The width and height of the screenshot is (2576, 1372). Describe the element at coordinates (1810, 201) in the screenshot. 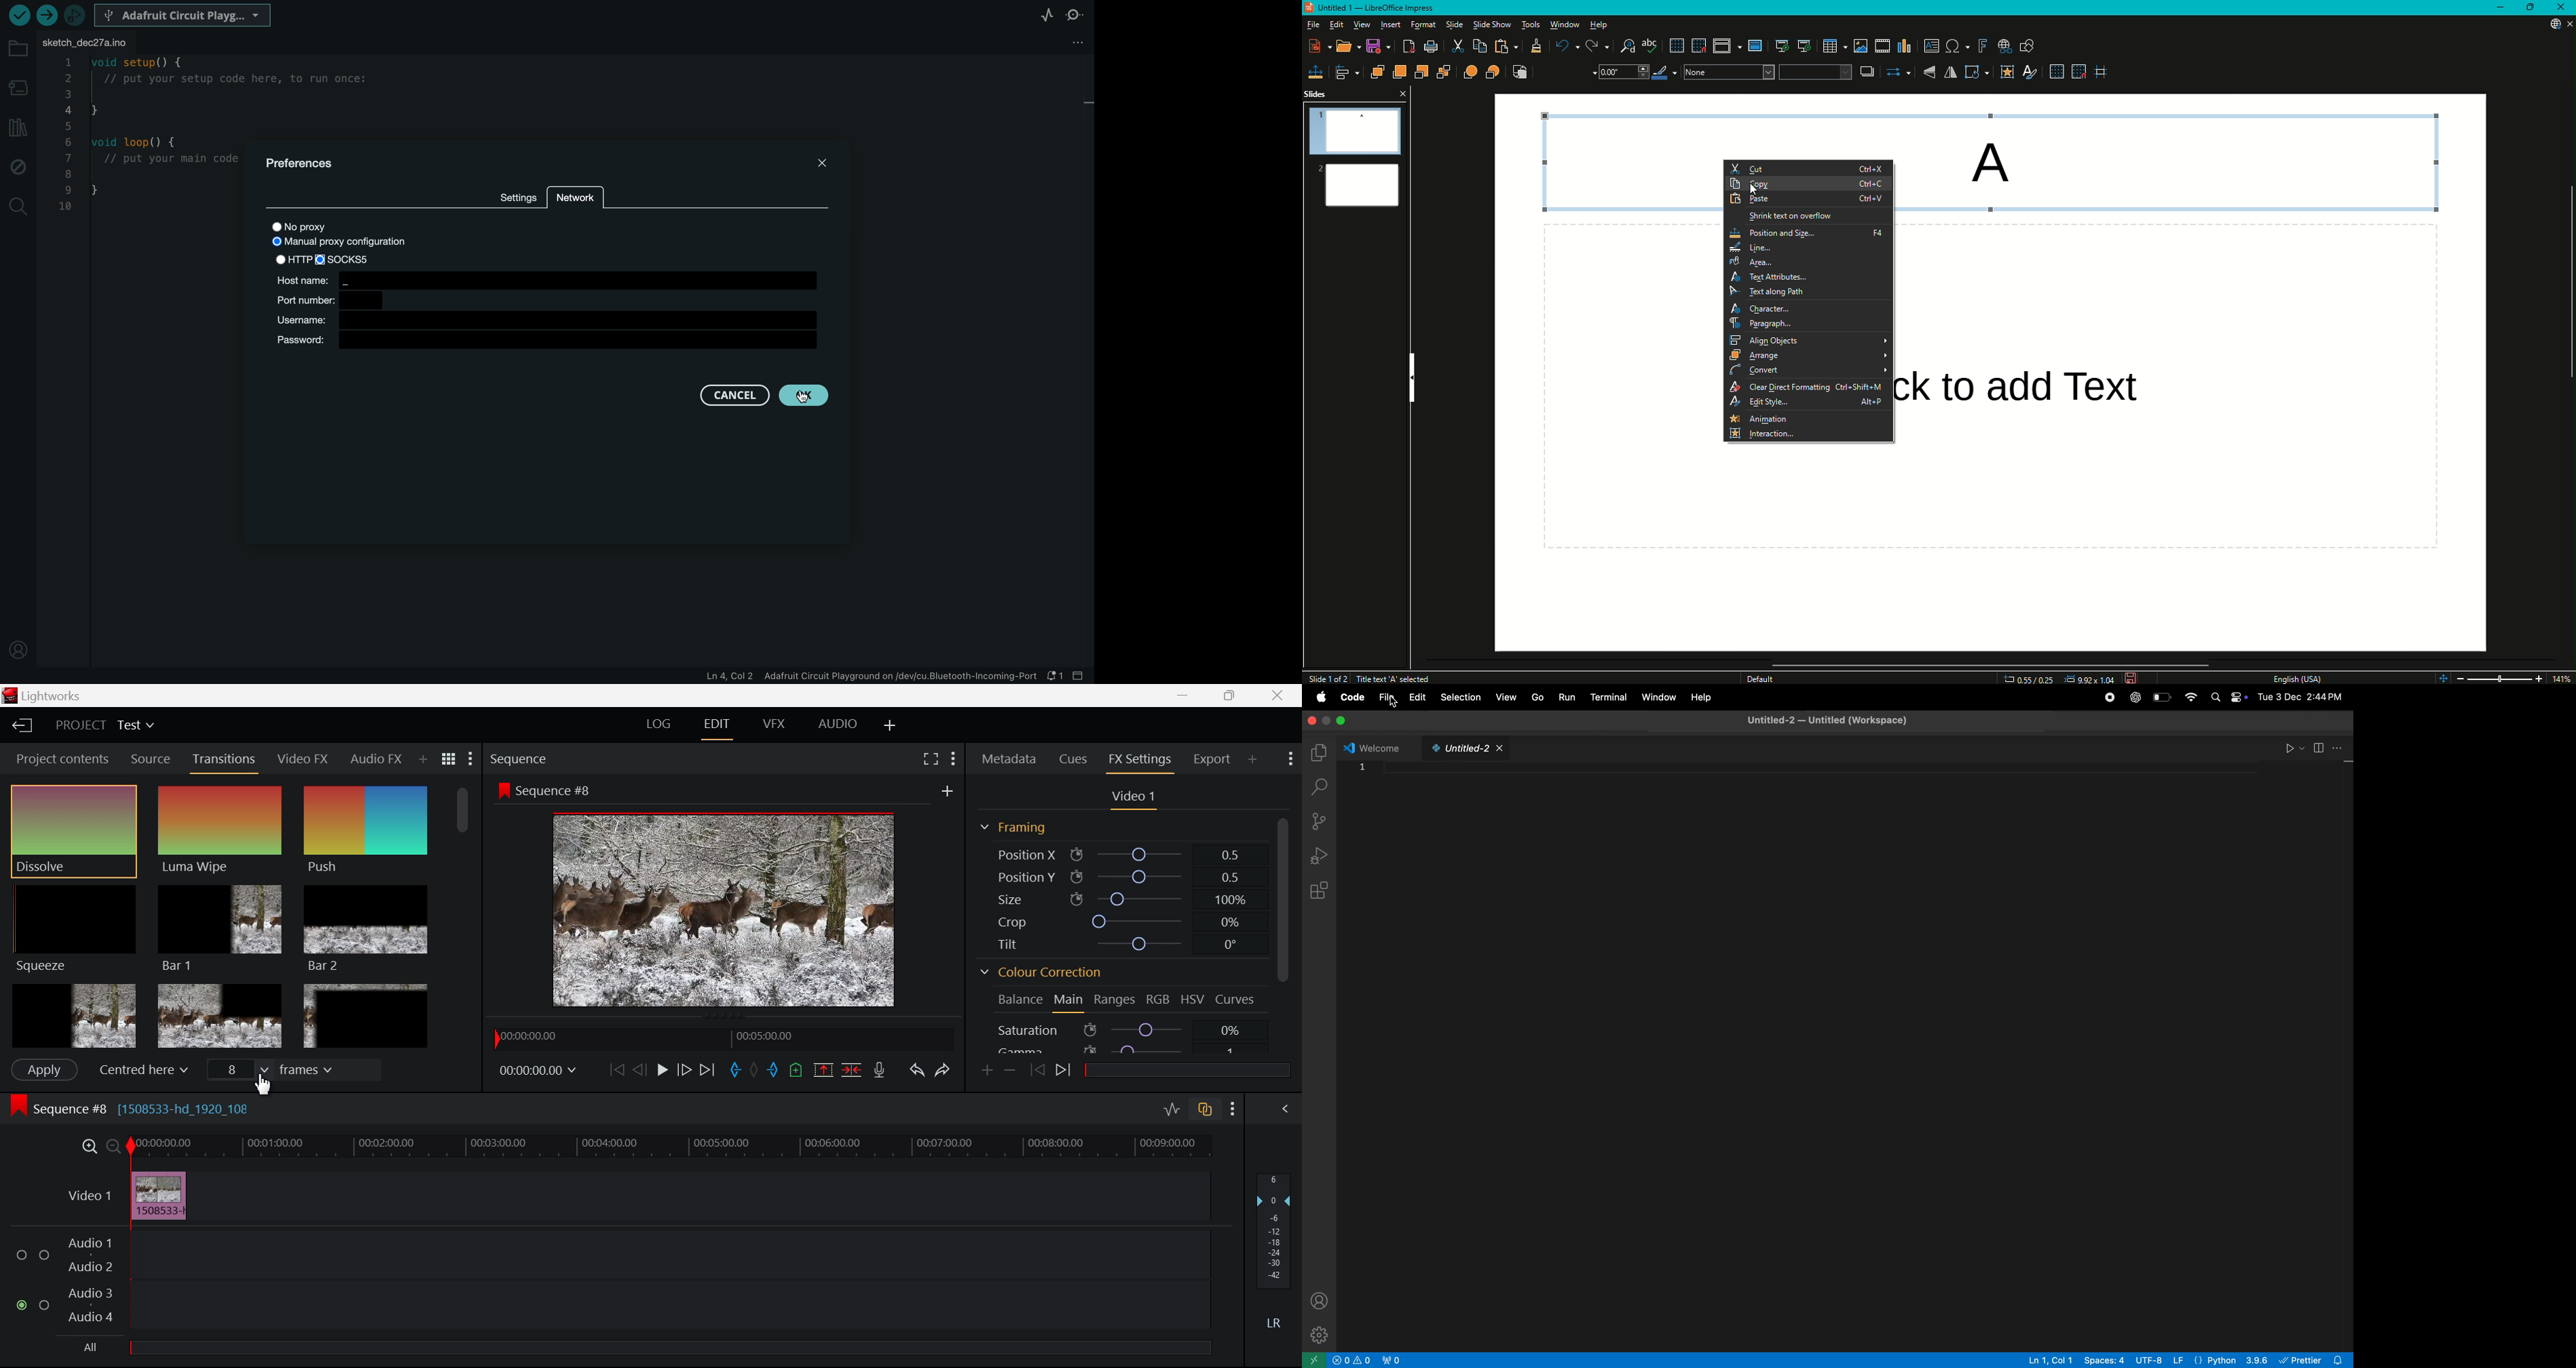

I see `Paste` at that location.